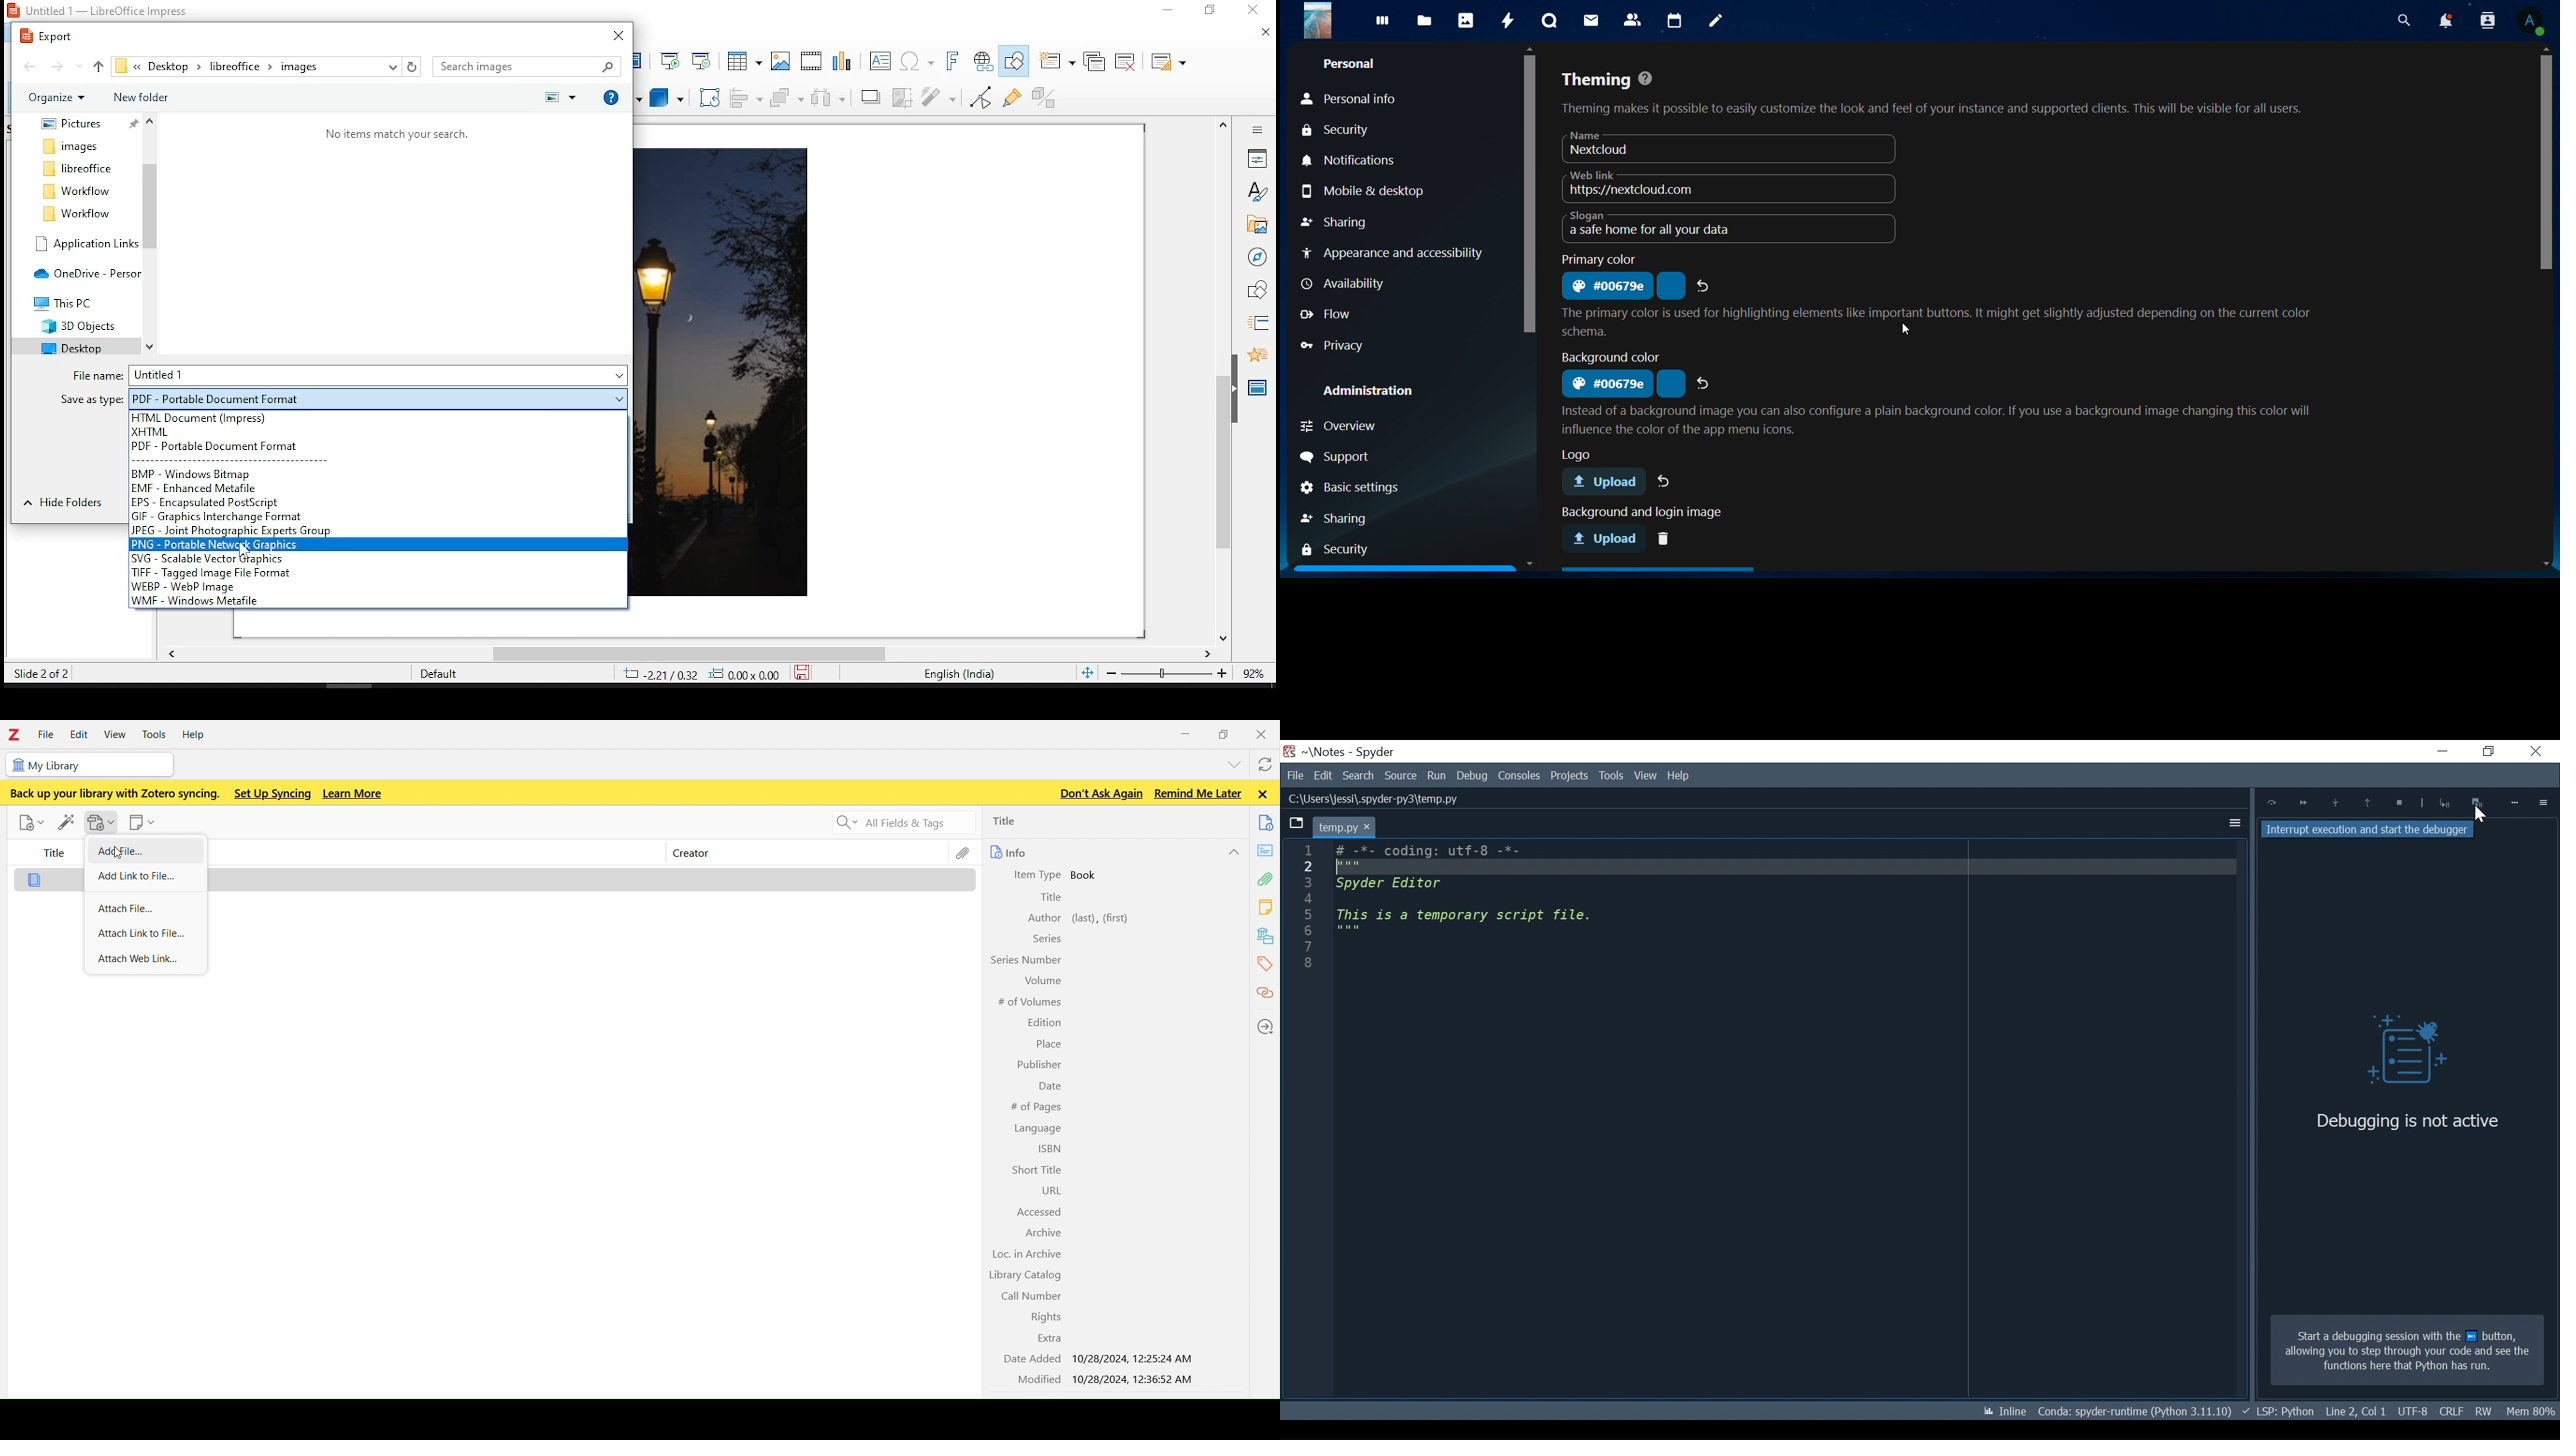 The width and height of the screenshot is (2576, 1456). What do you see at coordinates (2485, 1411) in the screenshot?
I see `File Permission` at bounding box center [2485, 1411].